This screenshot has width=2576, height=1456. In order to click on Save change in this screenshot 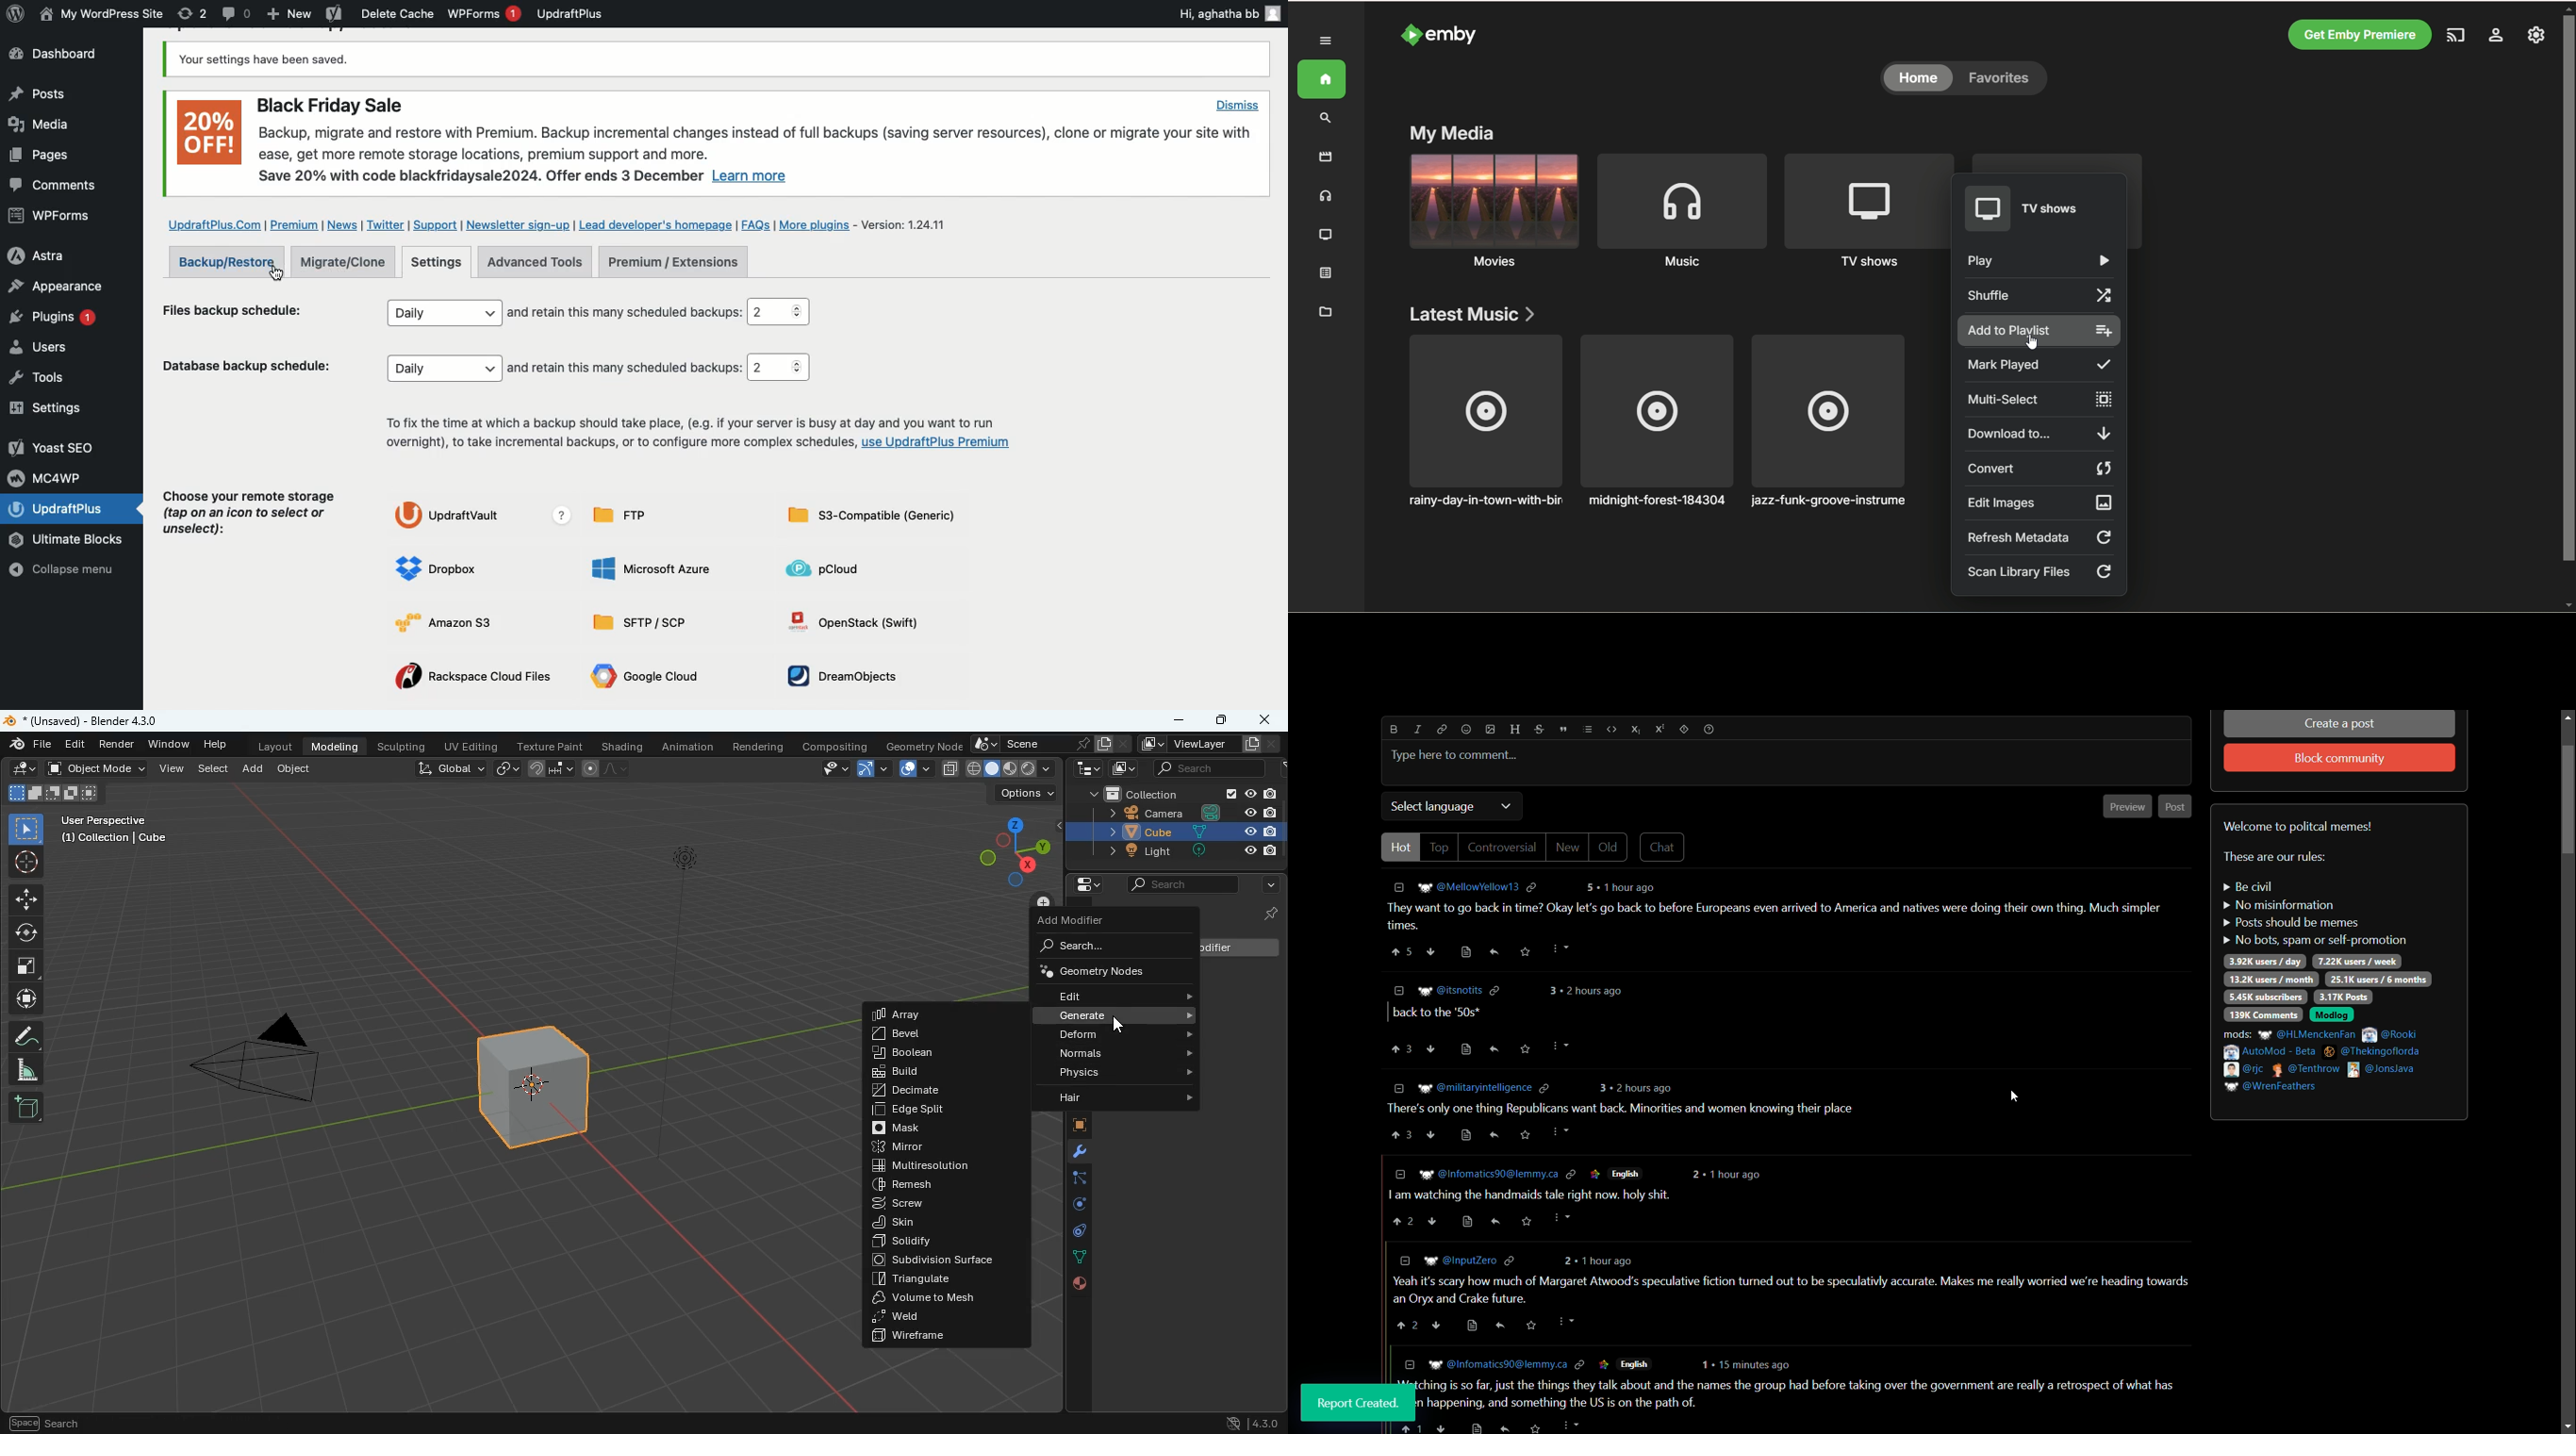, I will do `click(1537, 55)`.